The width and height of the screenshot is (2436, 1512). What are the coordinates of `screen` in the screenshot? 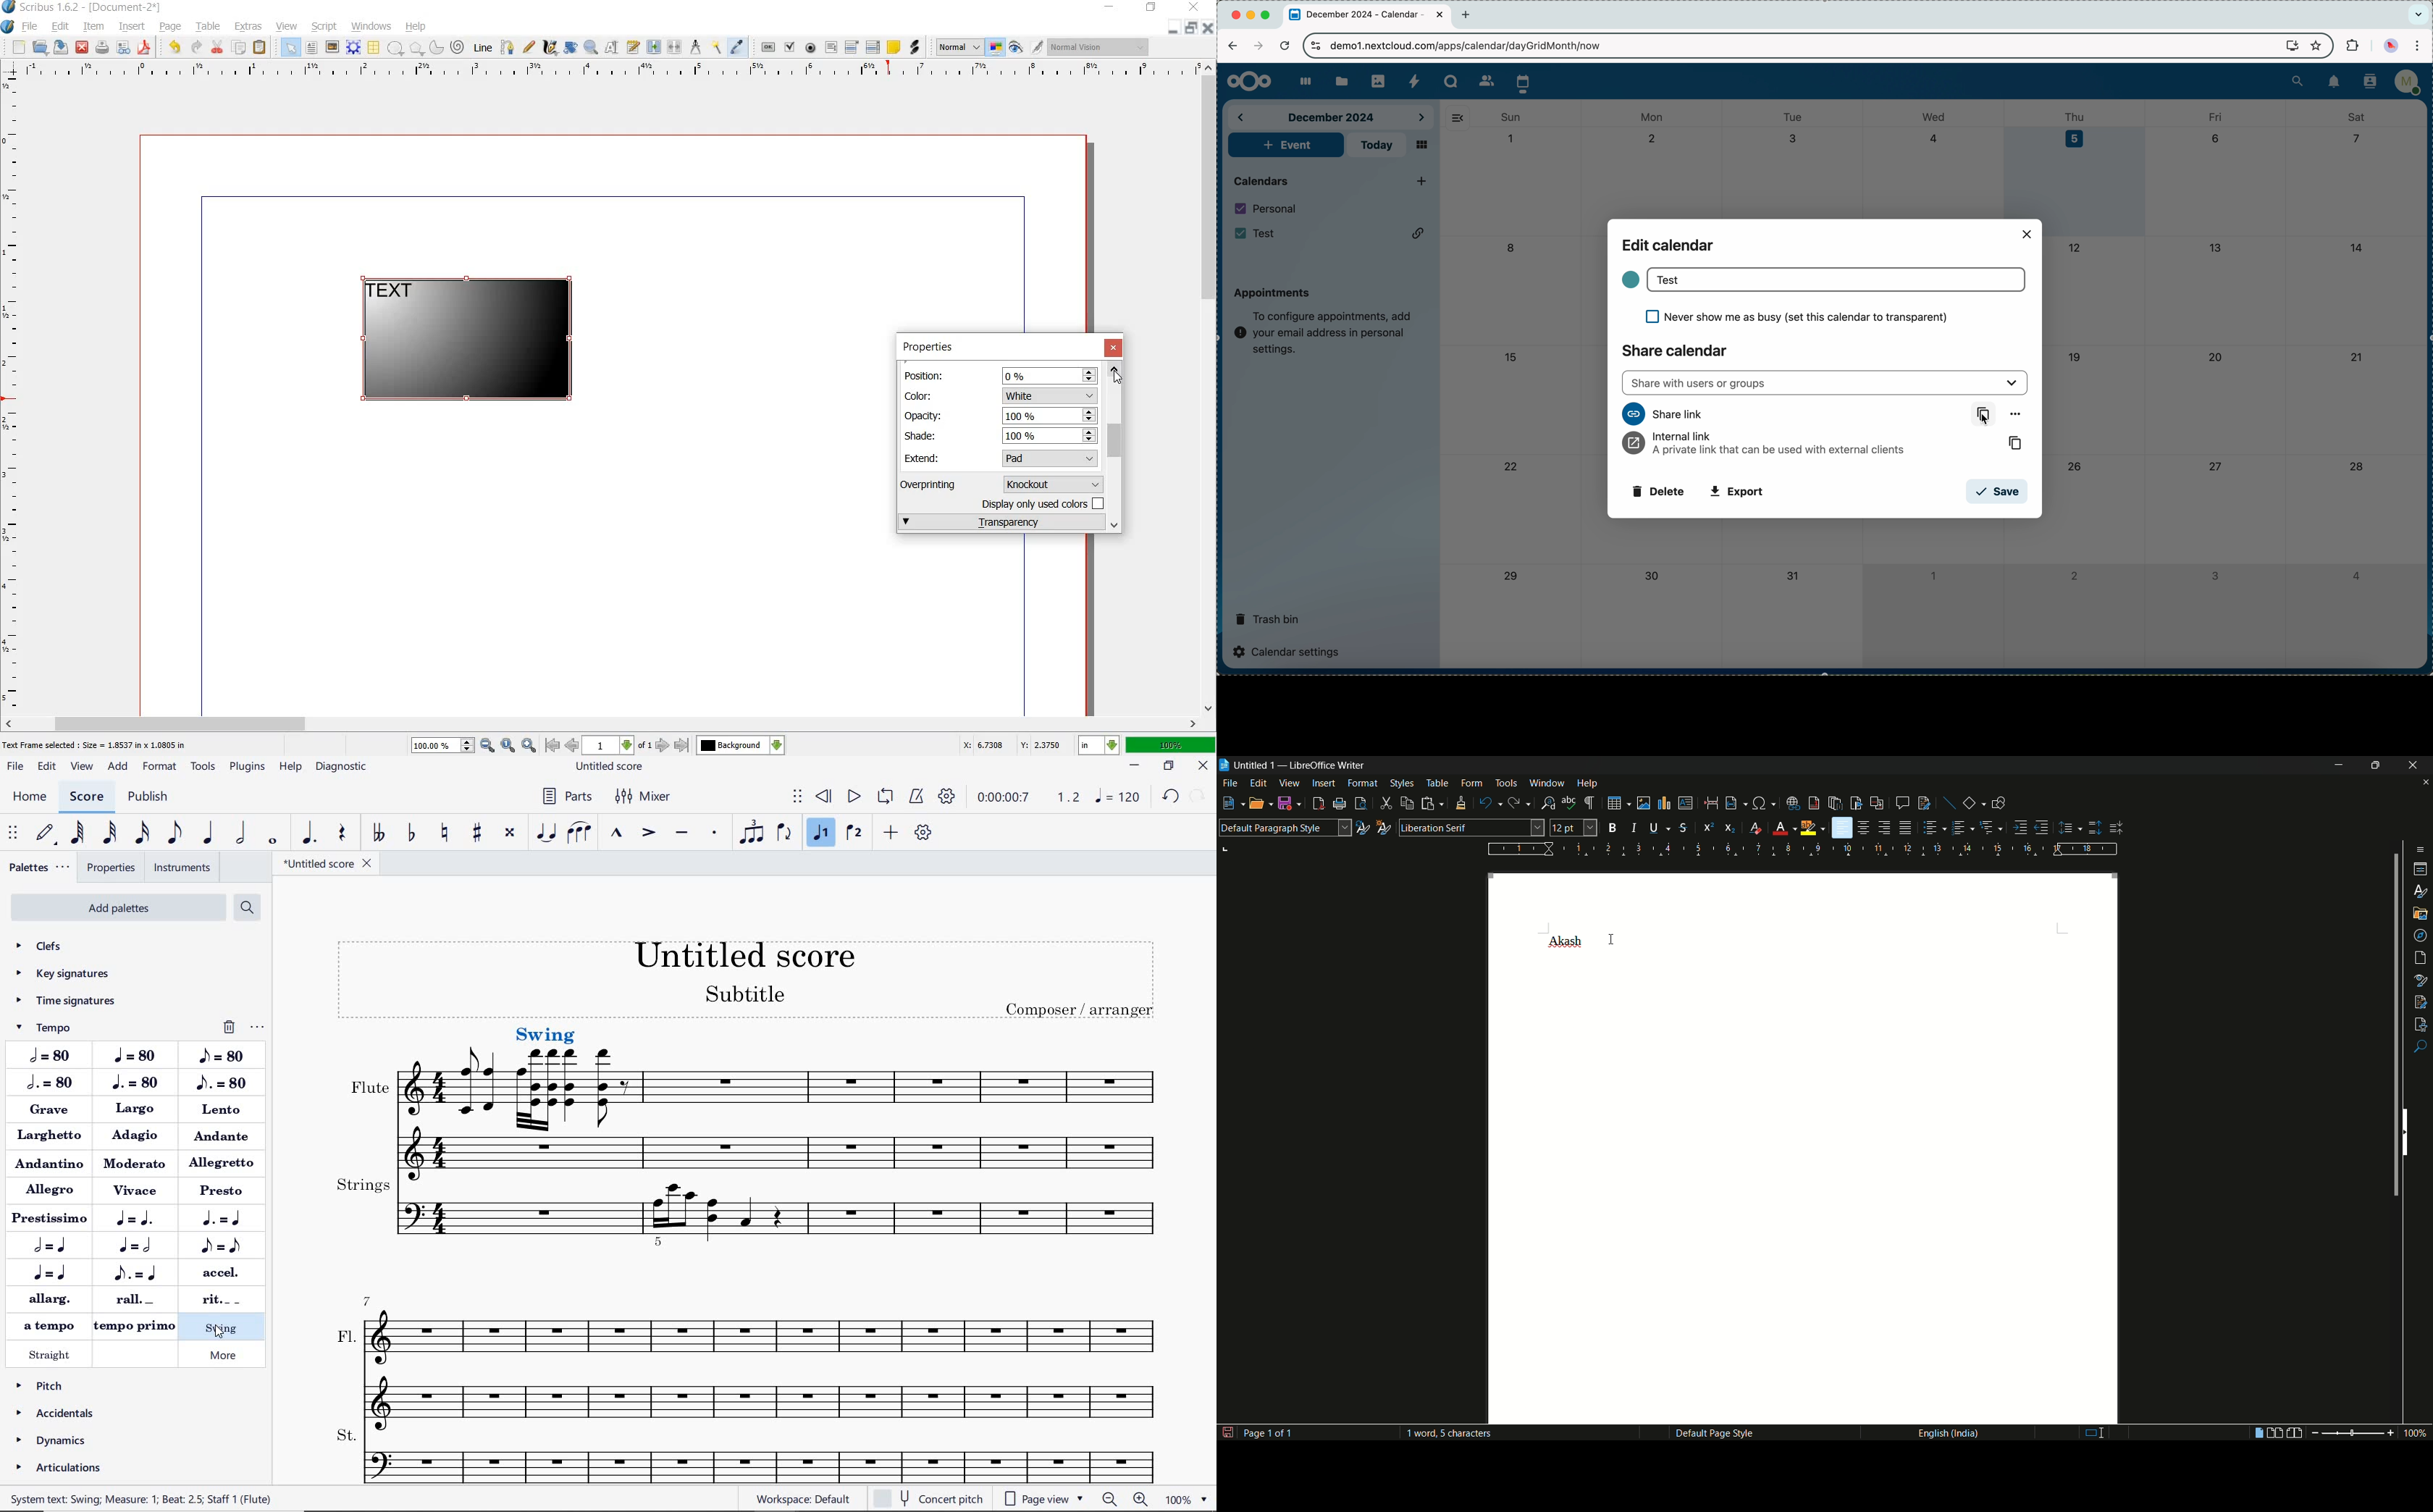 It's located at (2288, 46).